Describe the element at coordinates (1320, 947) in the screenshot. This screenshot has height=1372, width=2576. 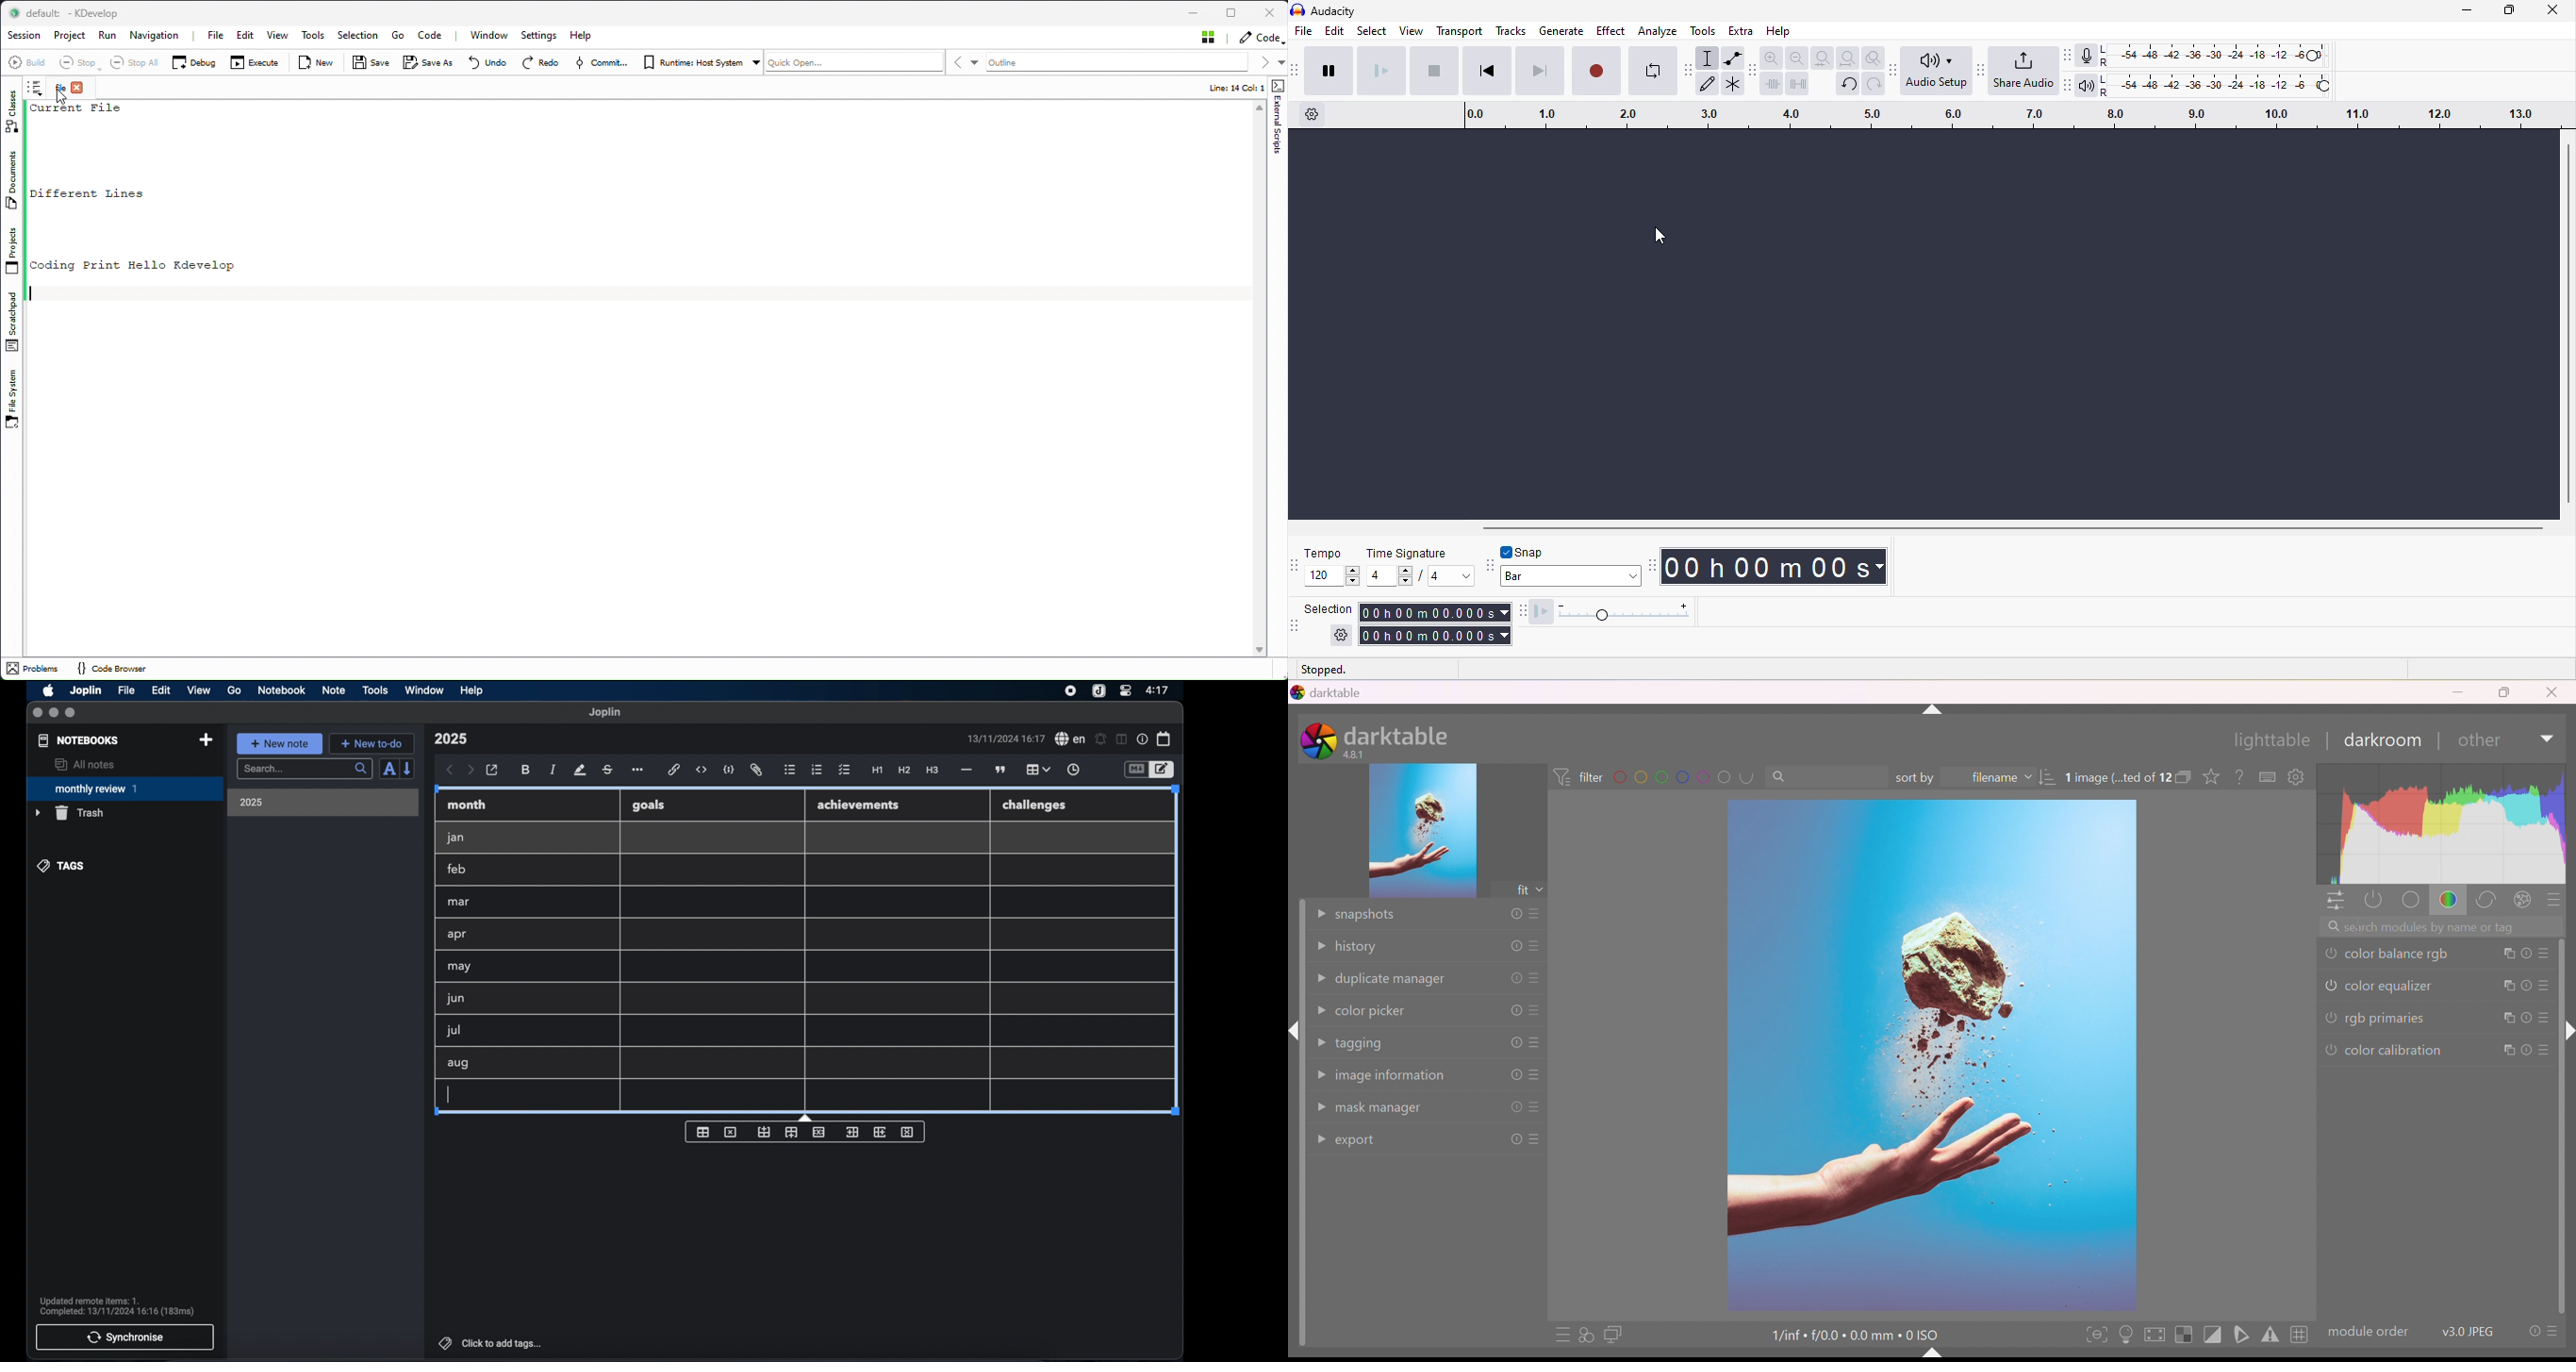
I see `Drop Down` at that location.